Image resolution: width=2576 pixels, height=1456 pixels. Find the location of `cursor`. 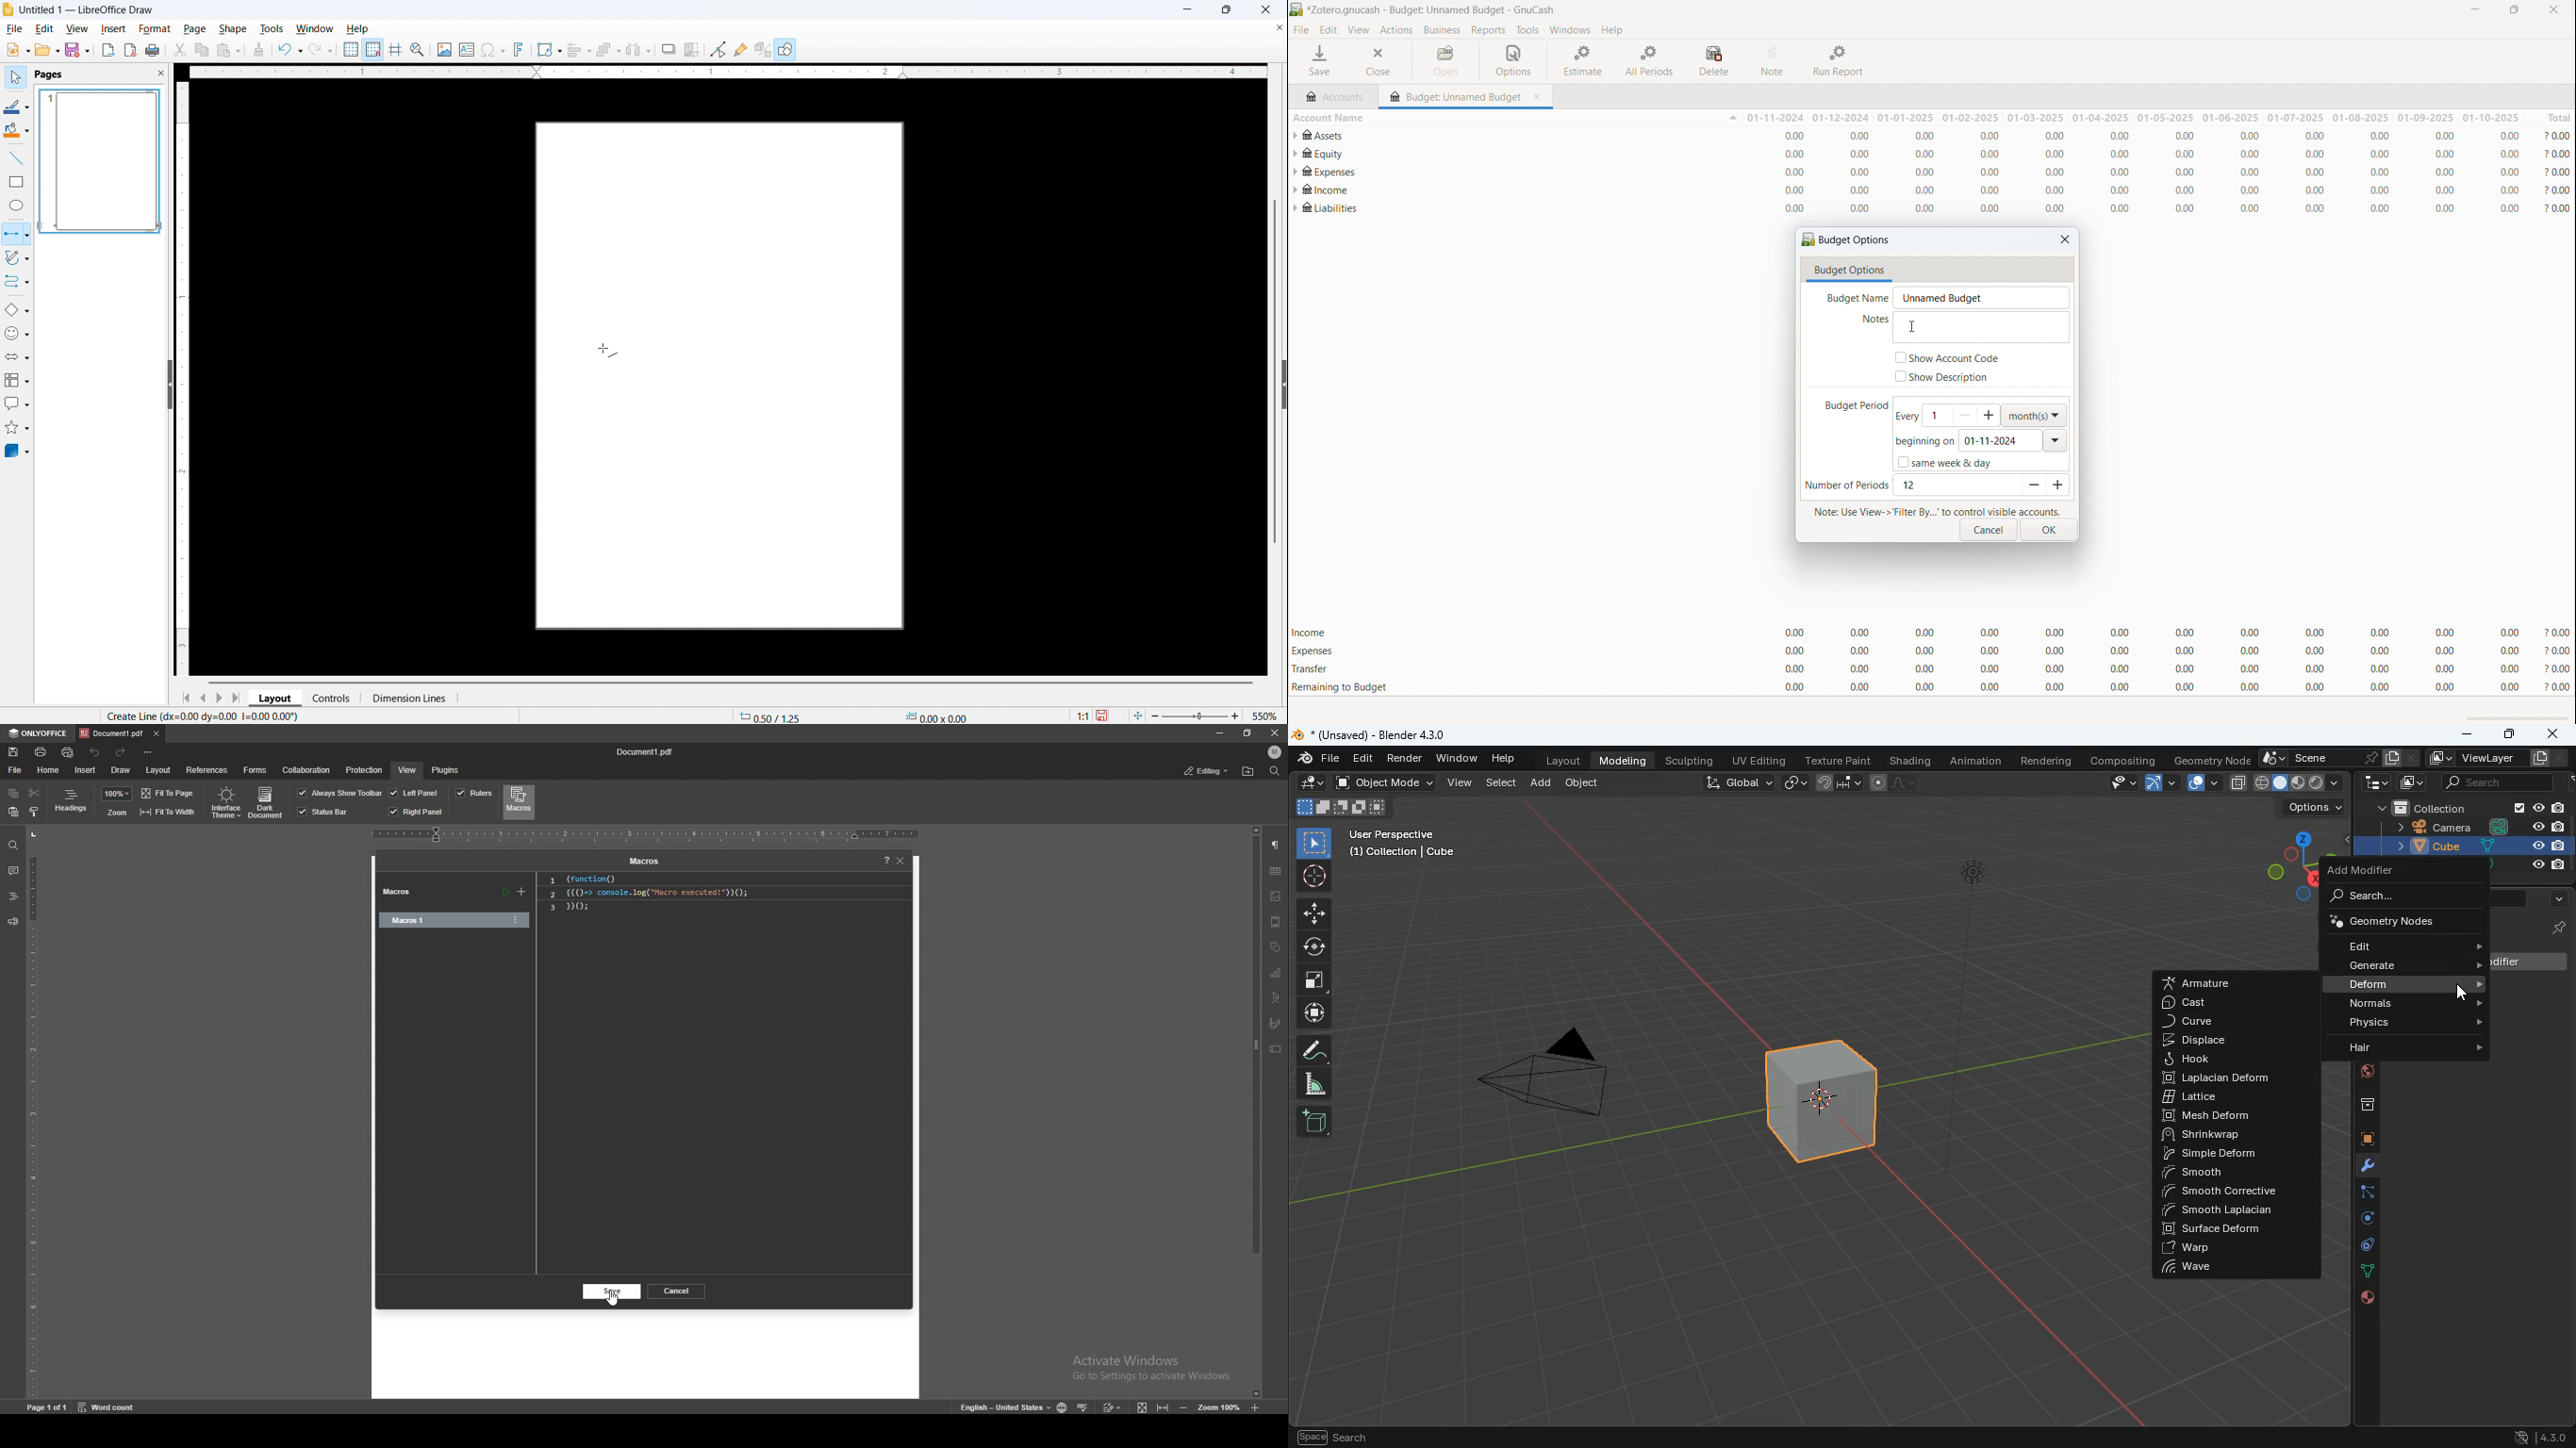

cursor is located at coordinates (613, 1298).